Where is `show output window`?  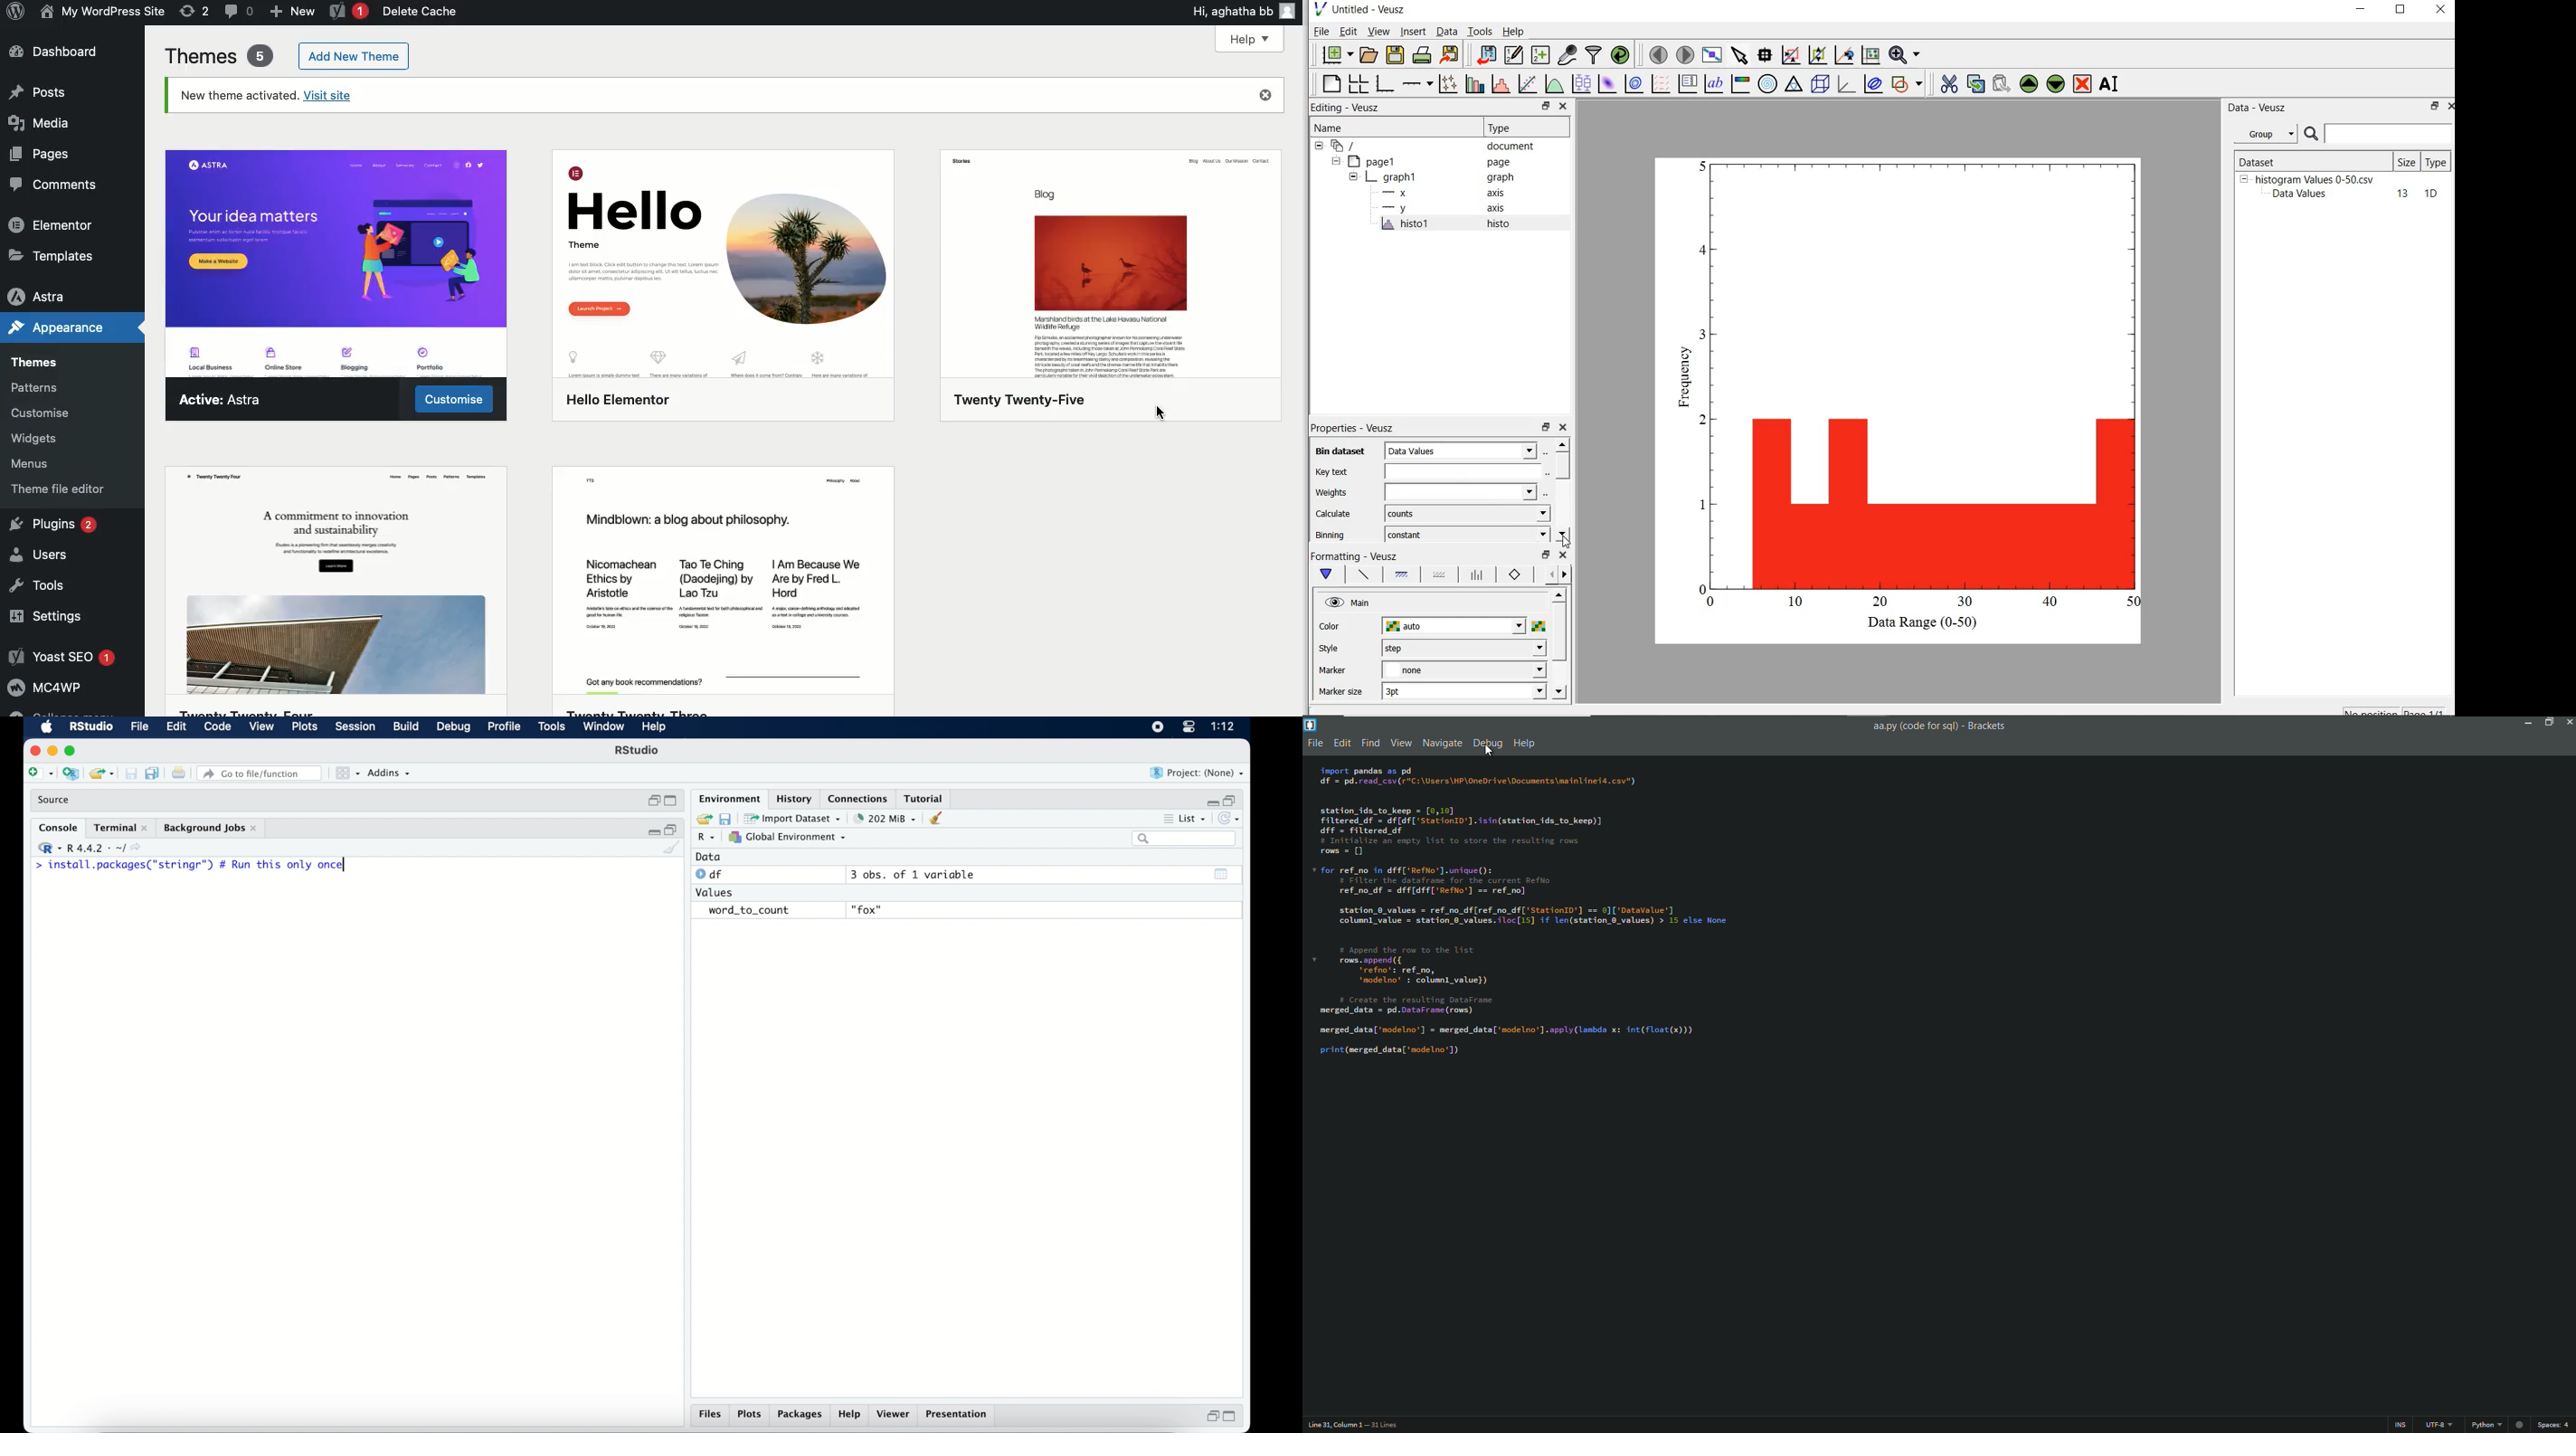
show output window is located at coordinates (1222, 874).